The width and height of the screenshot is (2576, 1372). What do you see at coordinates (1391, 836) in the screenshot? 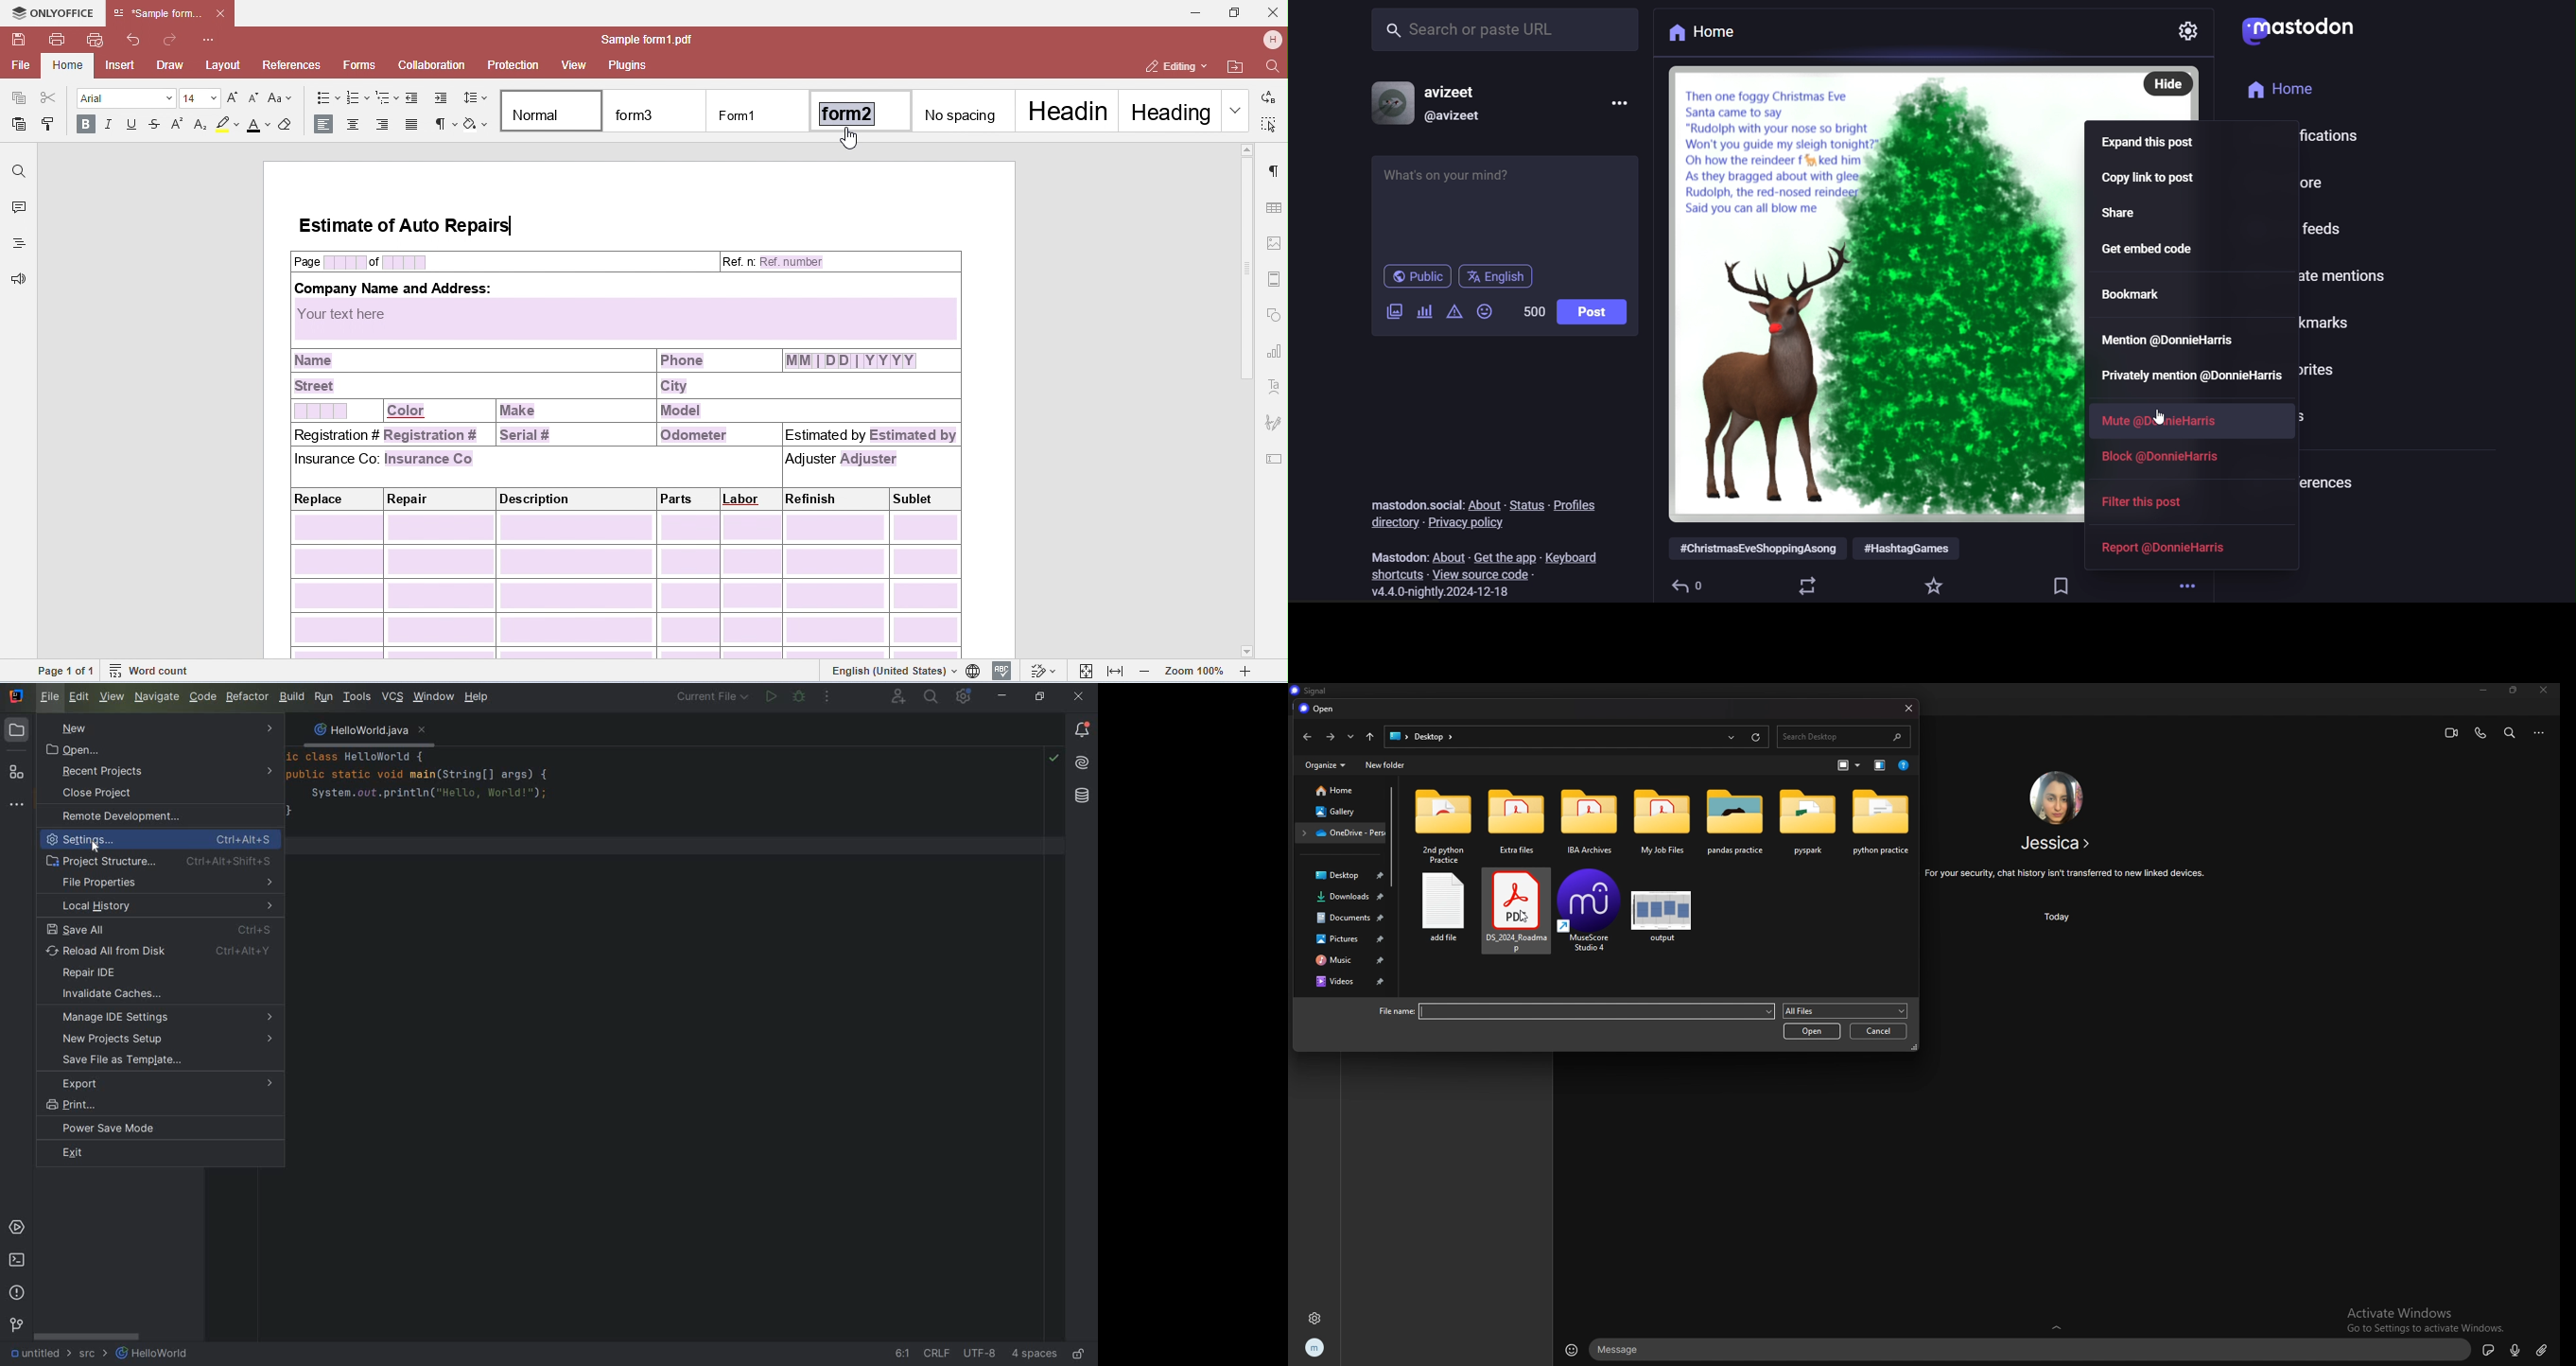
I see `scroll bar` at bounding box center [1391, 836].